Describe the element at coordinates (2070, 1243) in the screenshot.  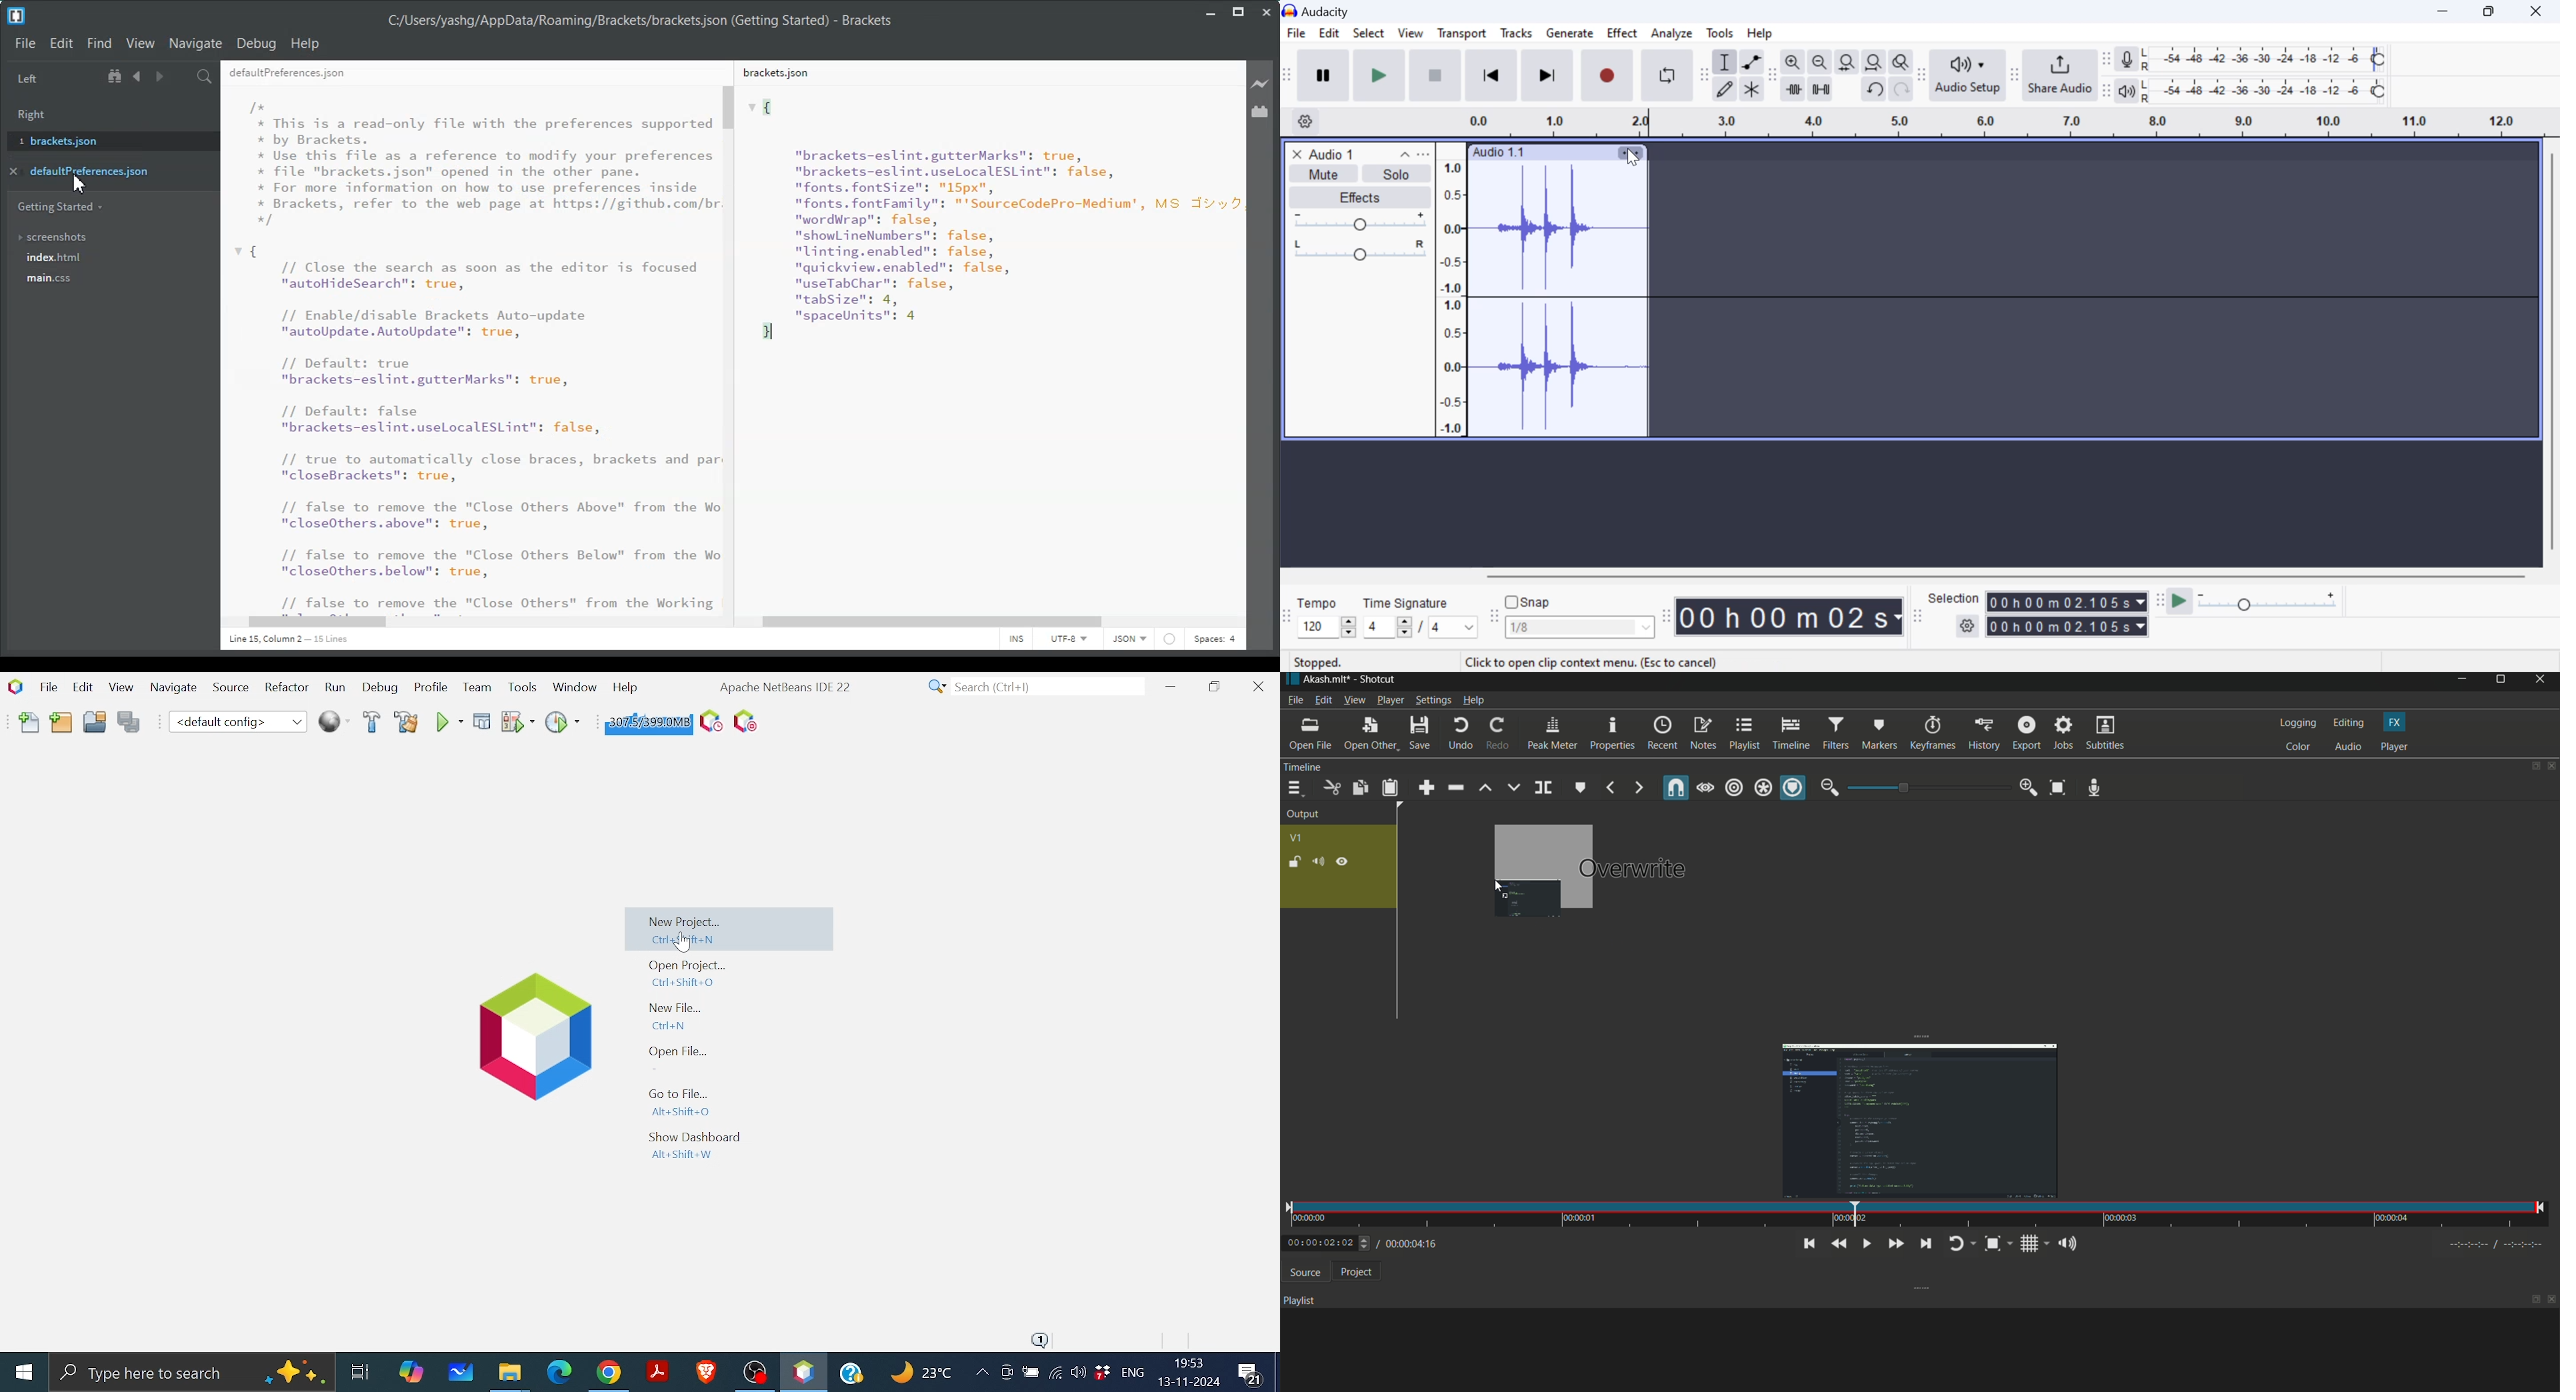
I see `show volume control` at that location.